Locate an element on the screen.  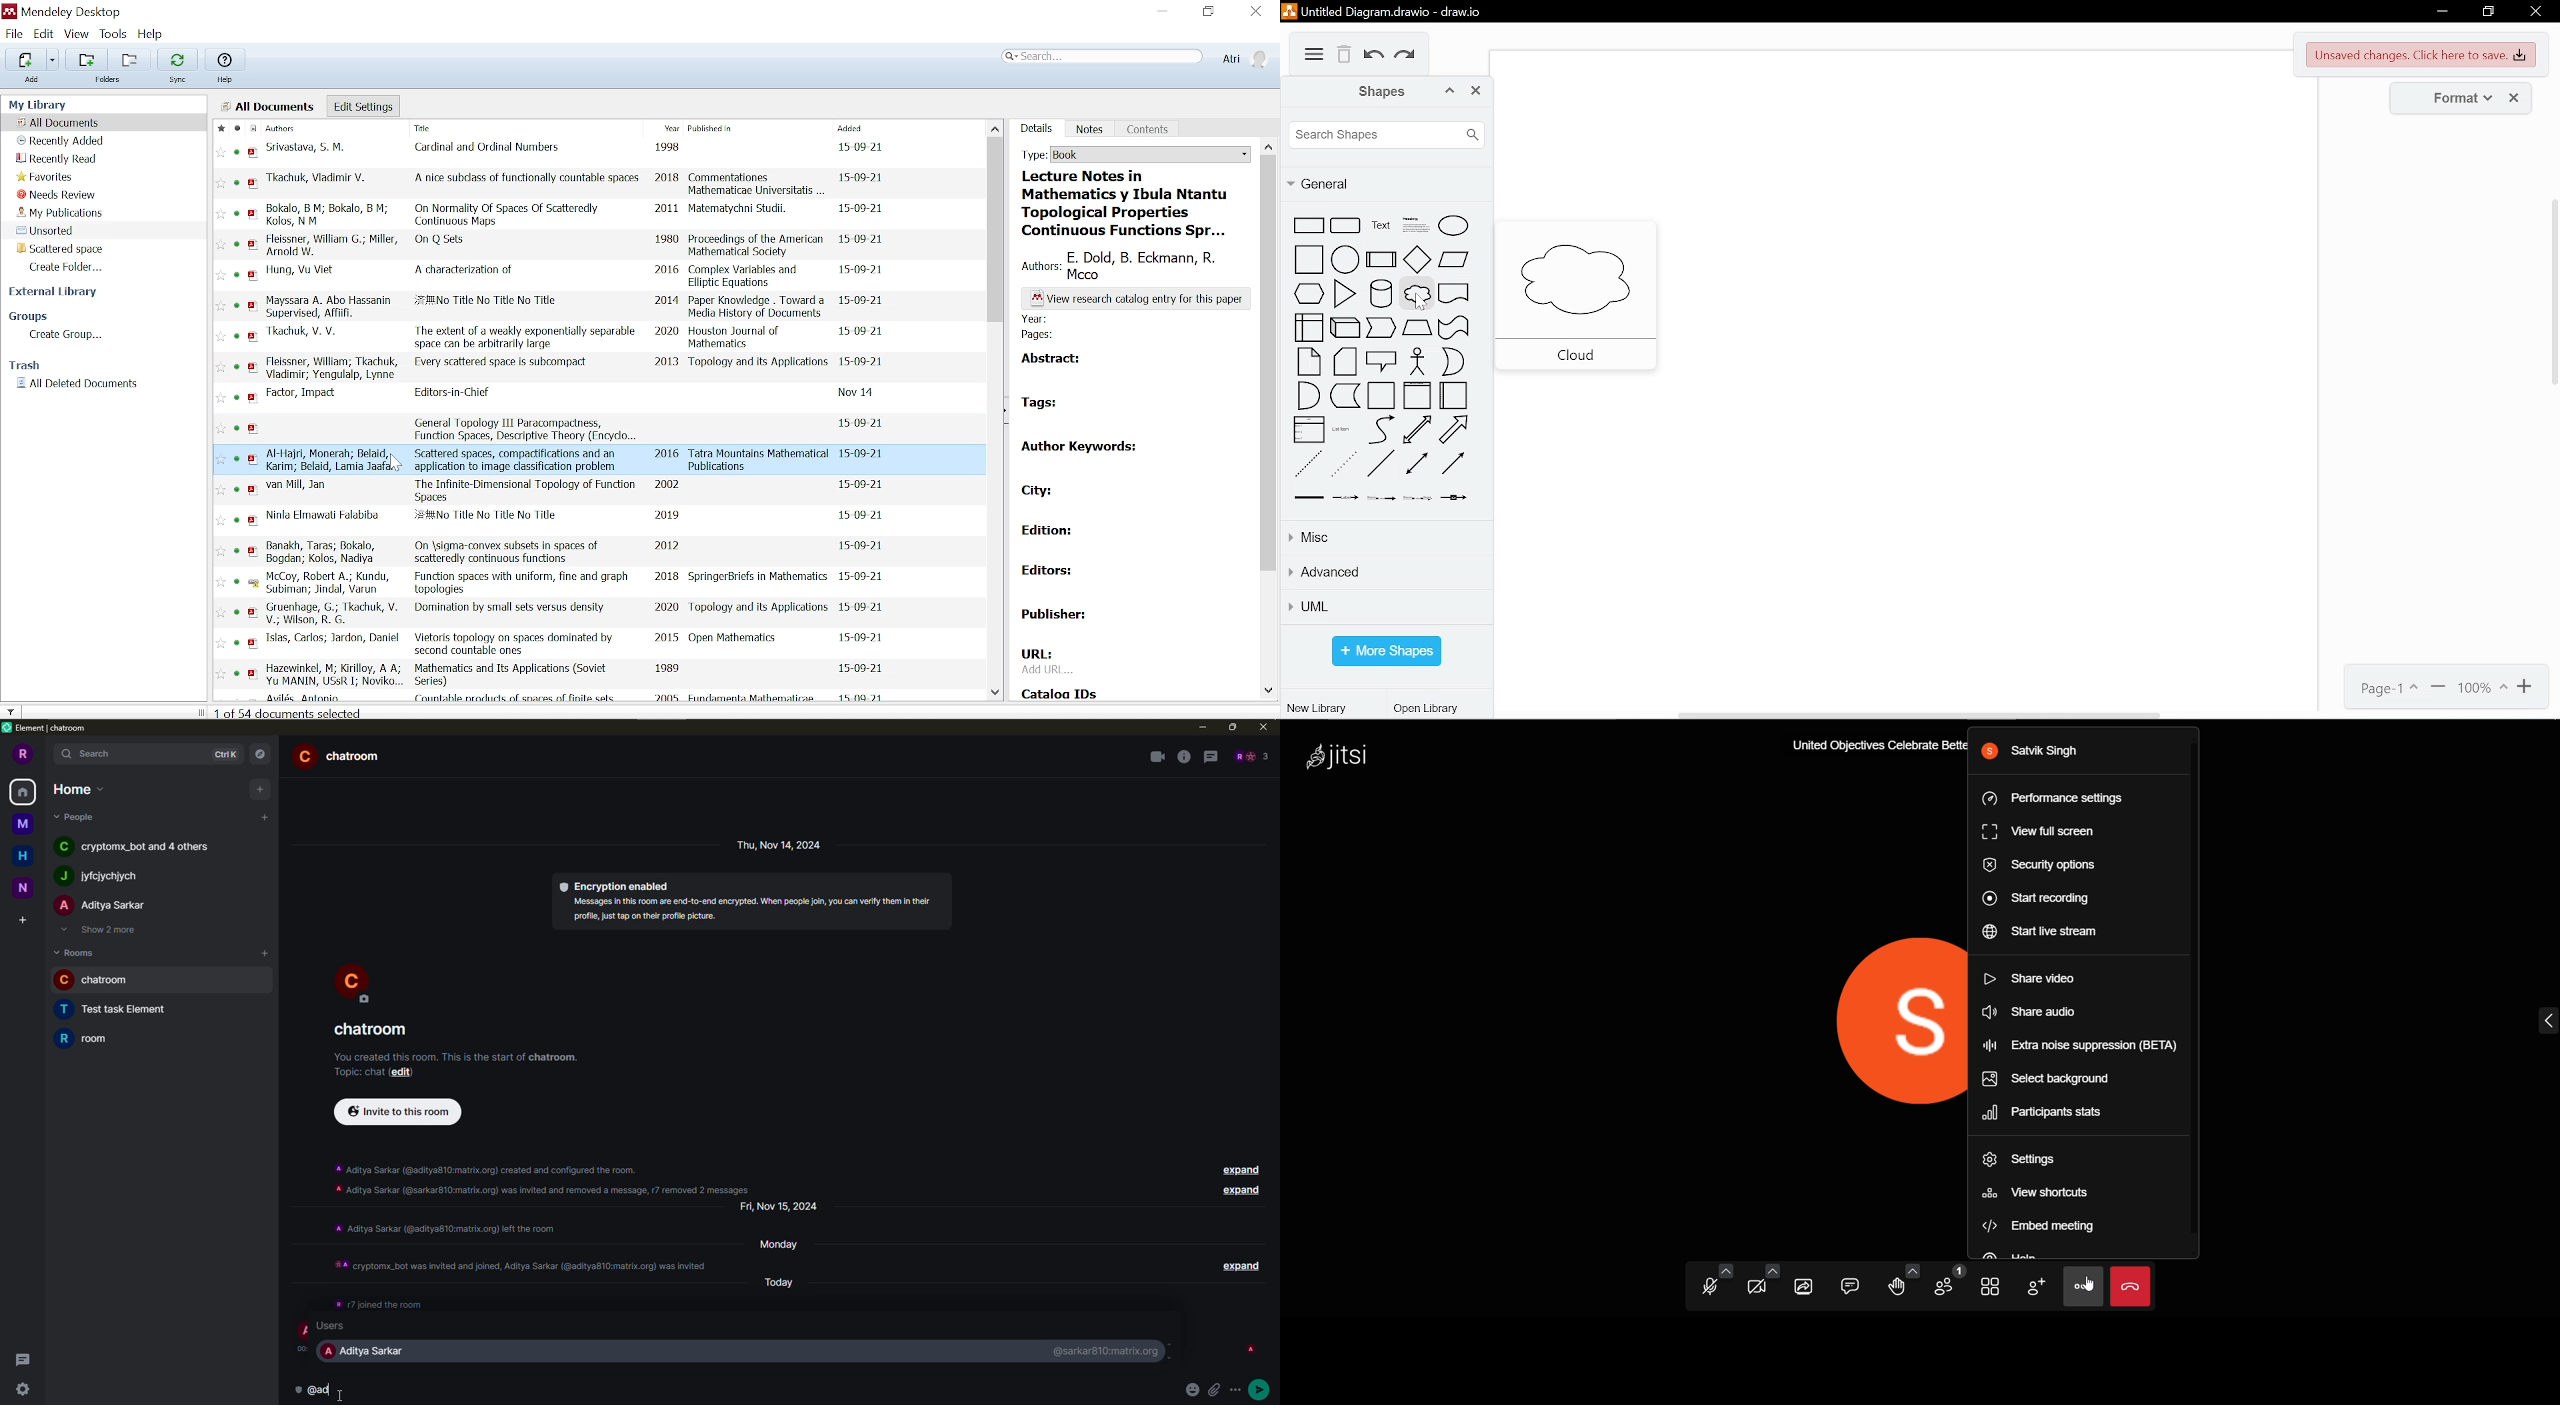
2018 is located at coordinates (667, 577).